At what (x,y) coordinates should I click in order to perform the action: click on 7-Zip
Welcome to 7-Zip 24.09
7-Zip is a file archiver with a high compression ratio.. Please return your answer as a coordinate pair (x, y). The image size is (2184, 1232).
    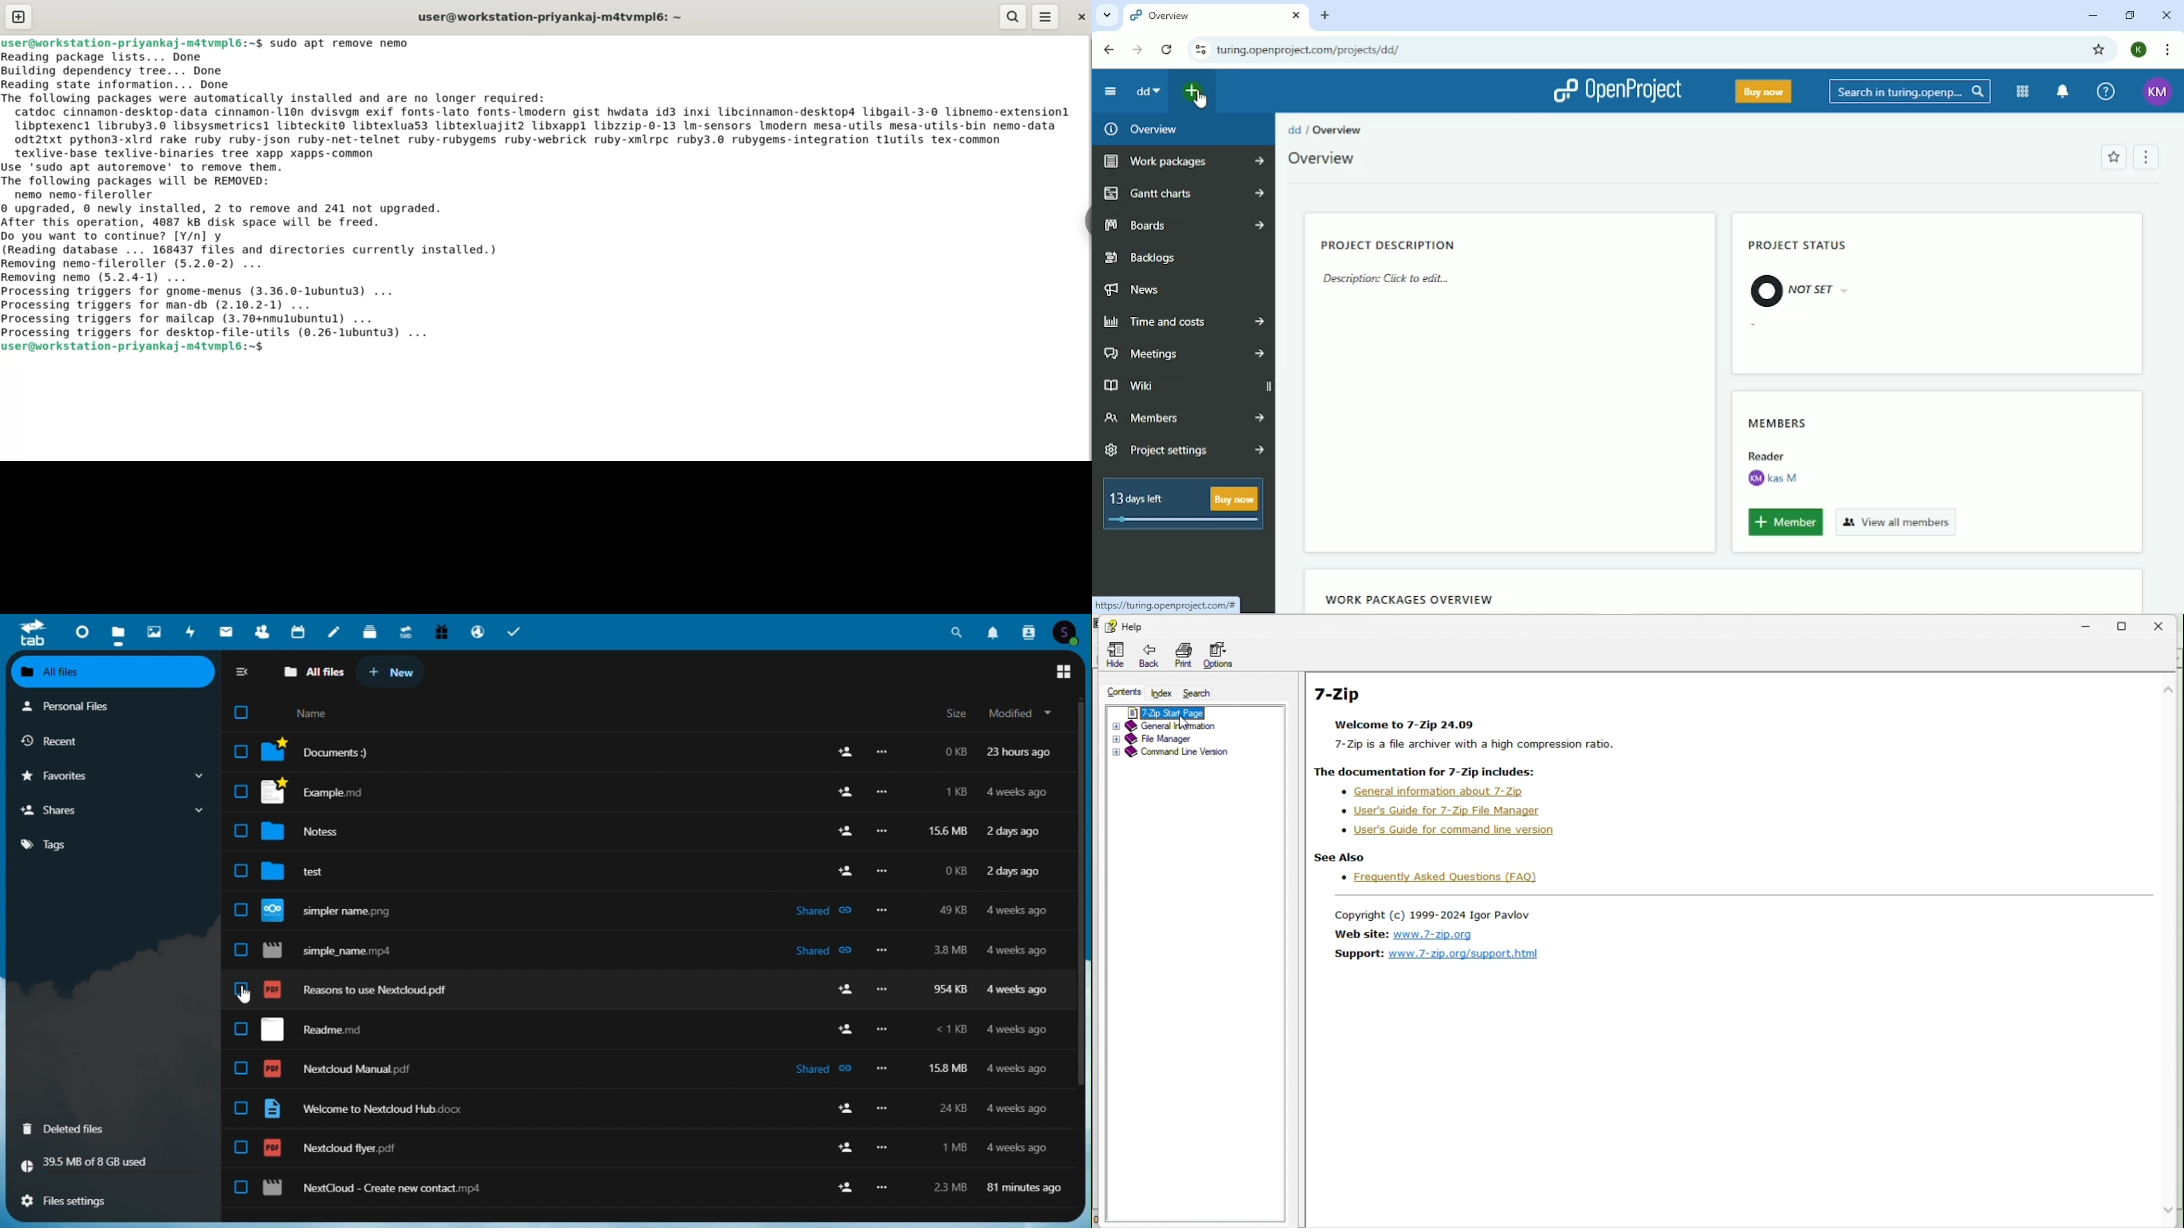
    Looking at the image, I should click on (1476, 718).